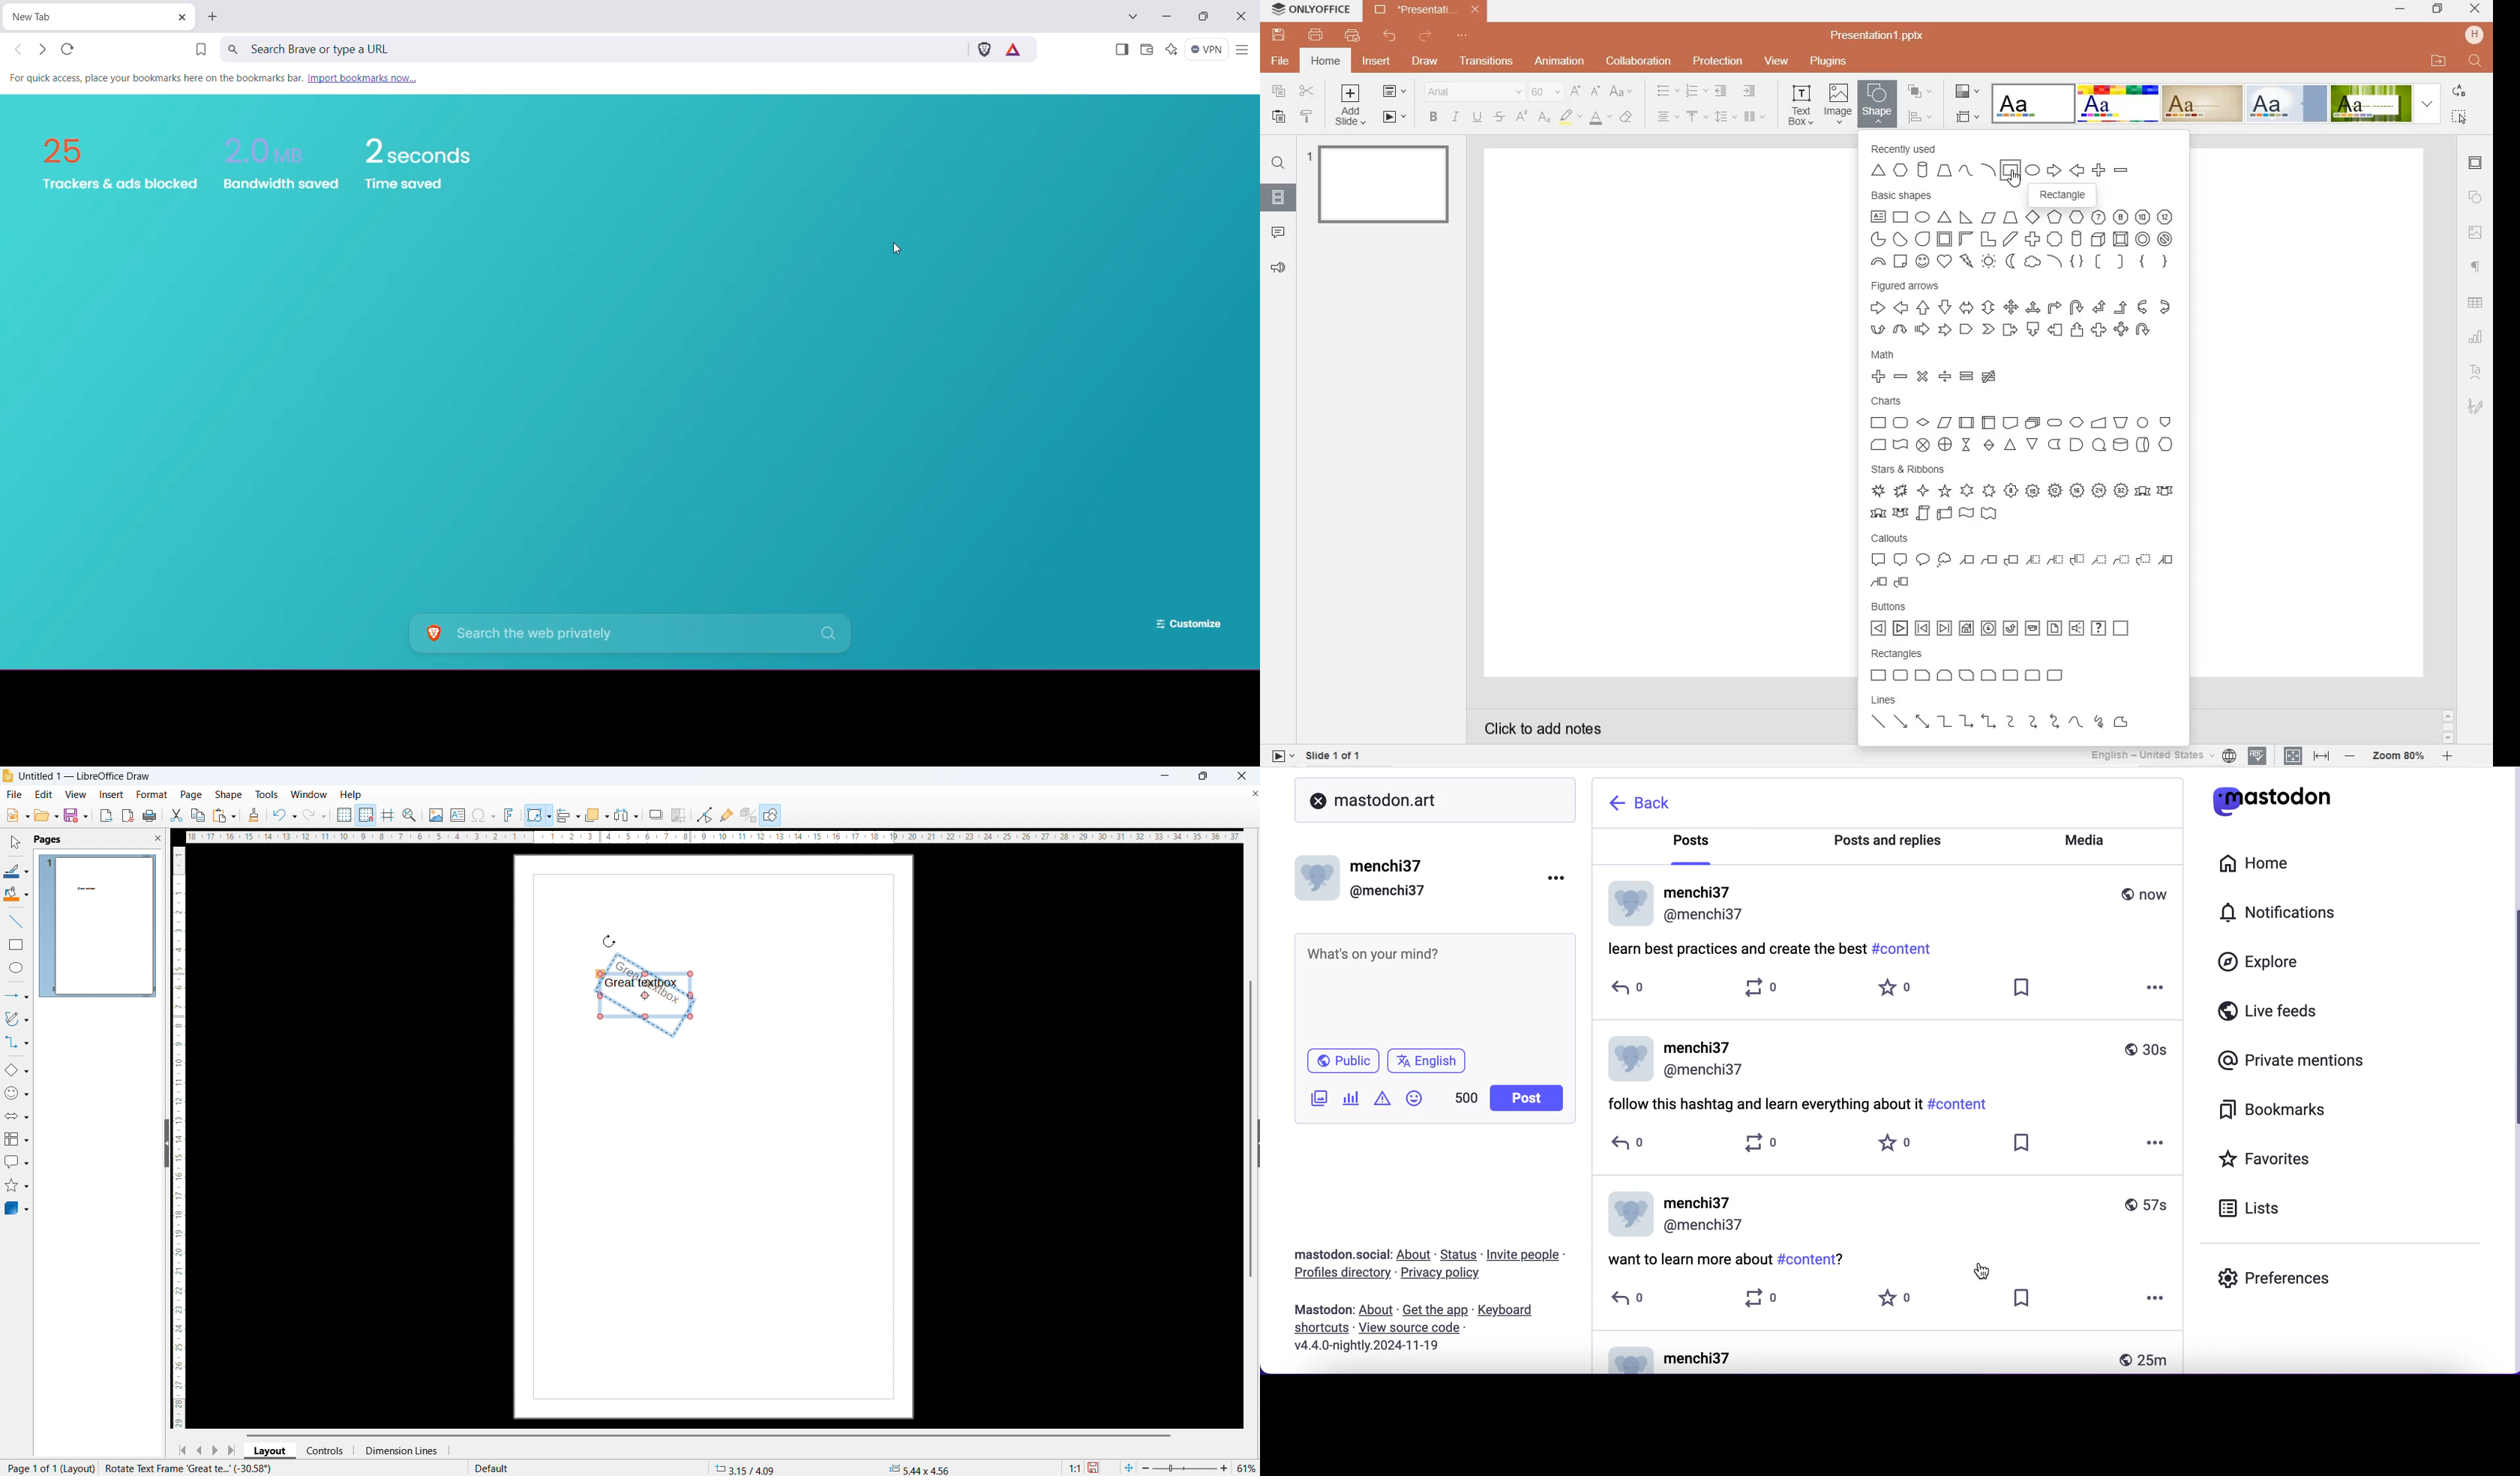 Image resolution: width=2520 pixels, height=1484 pixels. Describe the element at coordinates (1947, 261) in the screenshot. I see `Heart` at that location.